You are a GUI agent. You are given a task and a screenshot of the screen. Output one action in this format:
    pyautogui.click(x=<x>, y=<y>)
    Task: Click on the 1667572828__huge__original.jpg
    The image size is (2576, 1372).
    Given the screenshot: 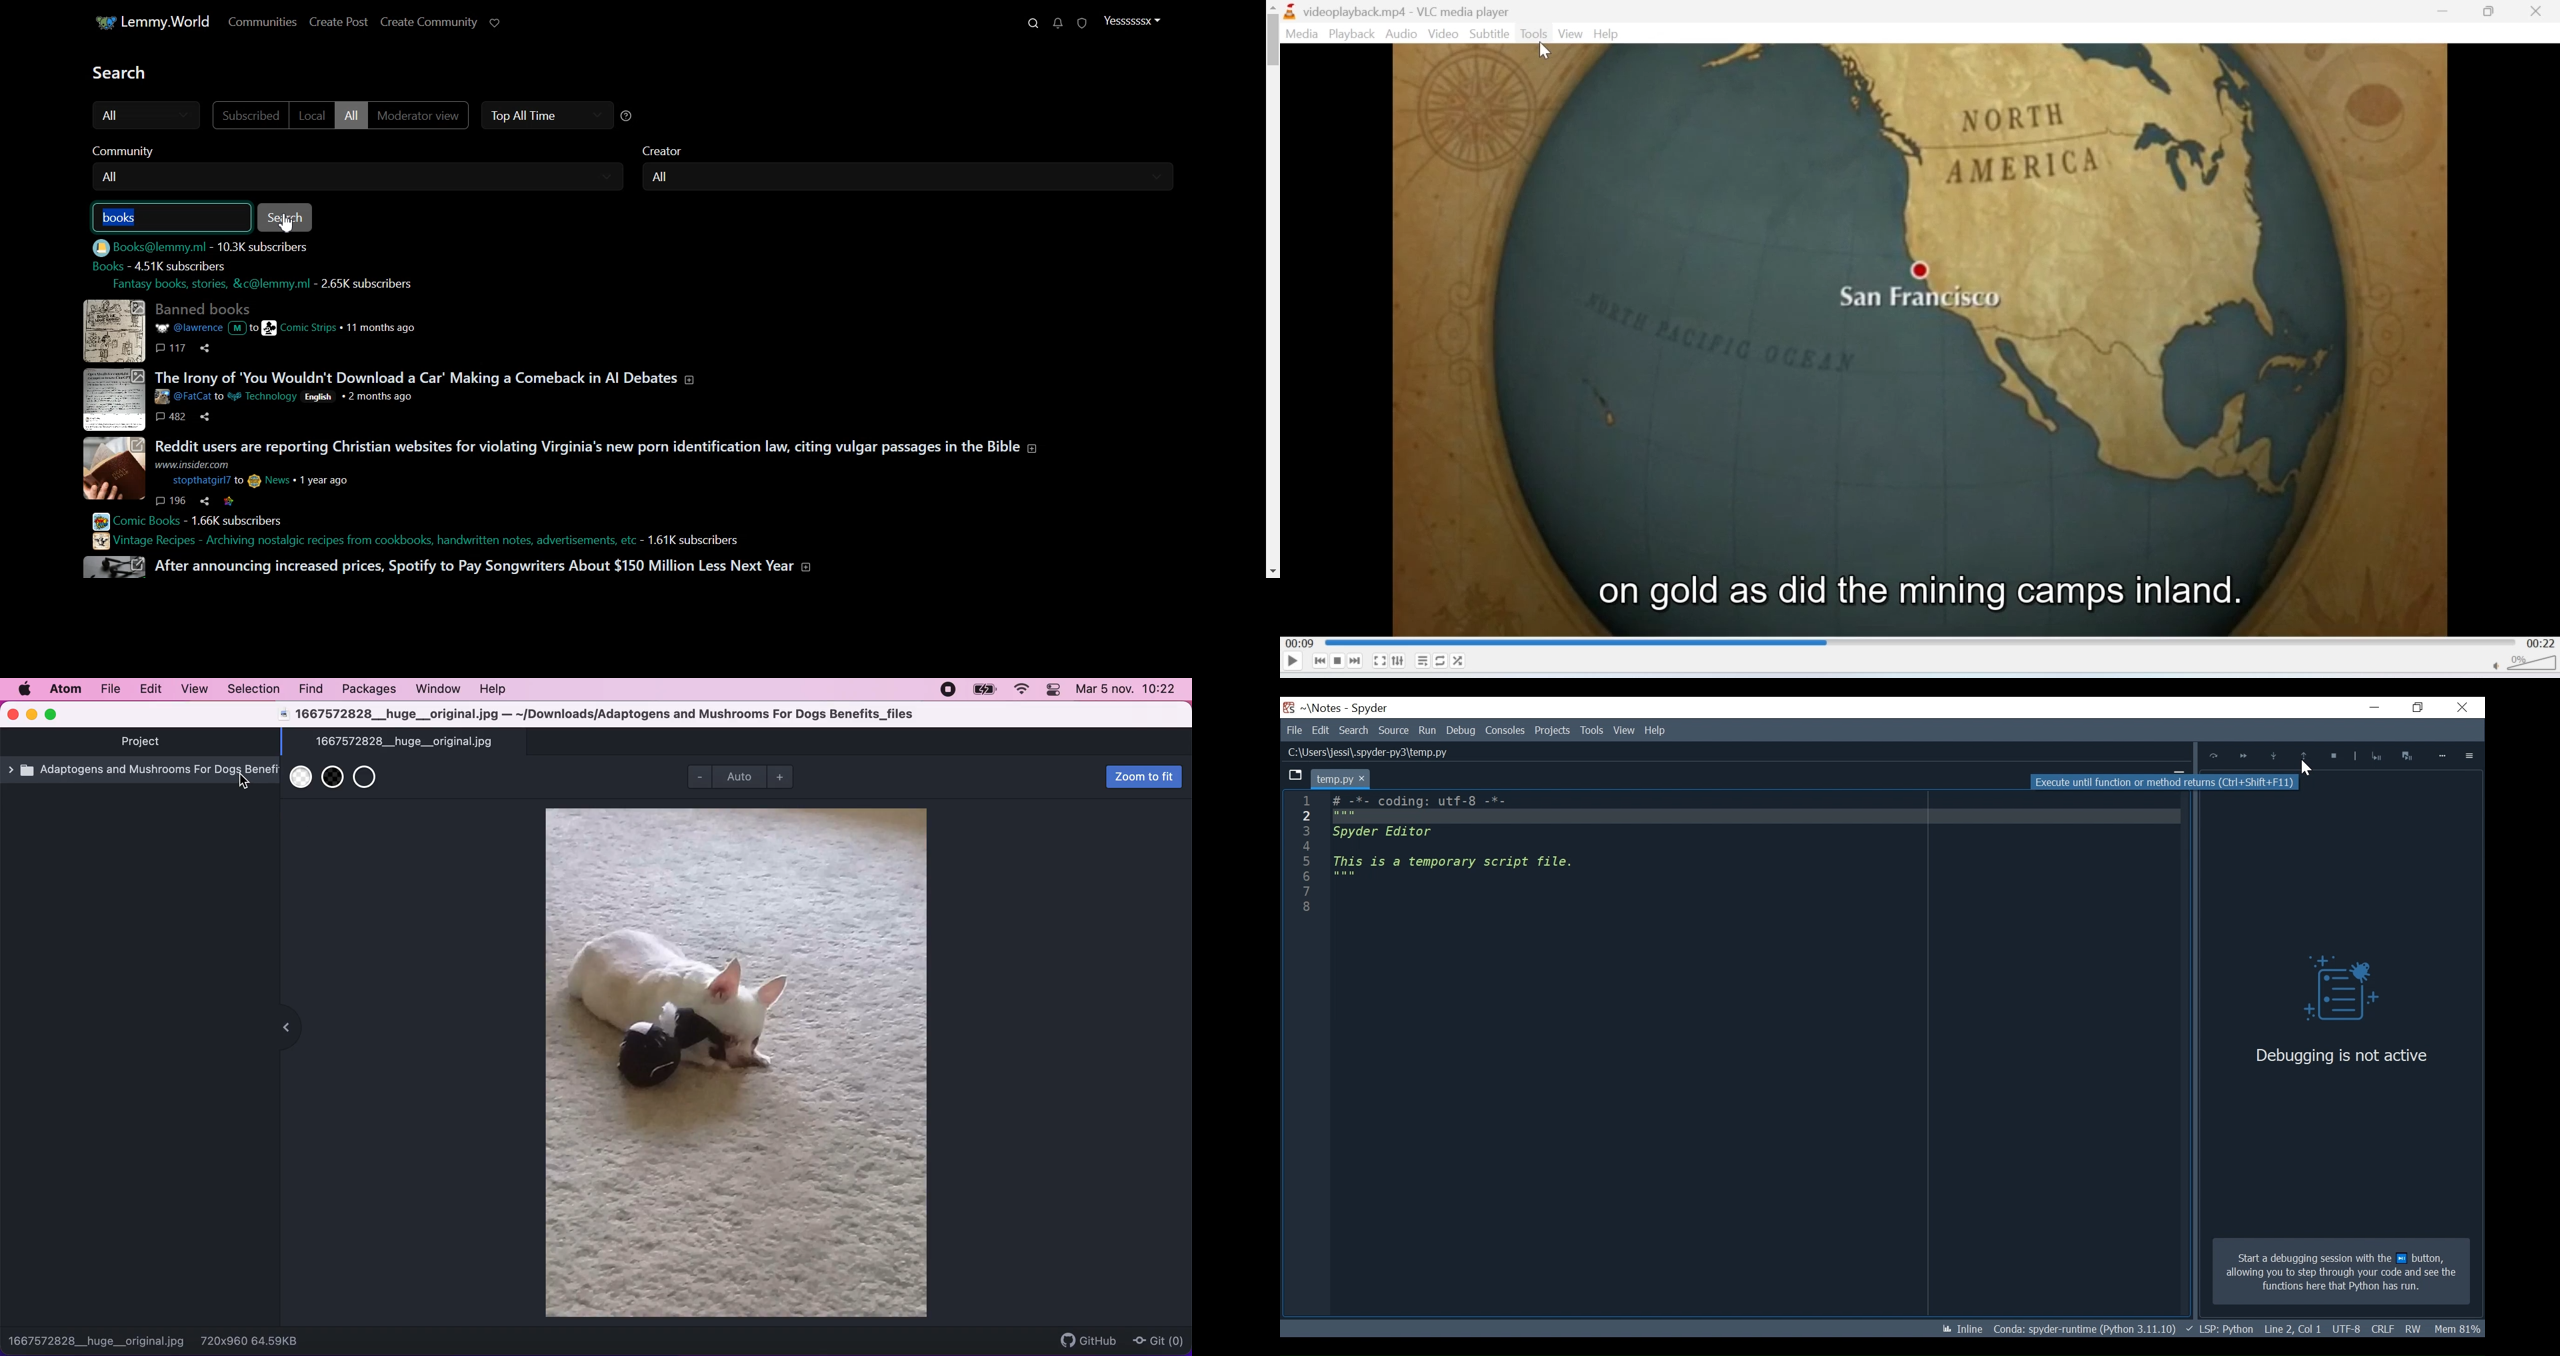 What is the action you would take?
    pyautogui.click(x=404, y=742)
    